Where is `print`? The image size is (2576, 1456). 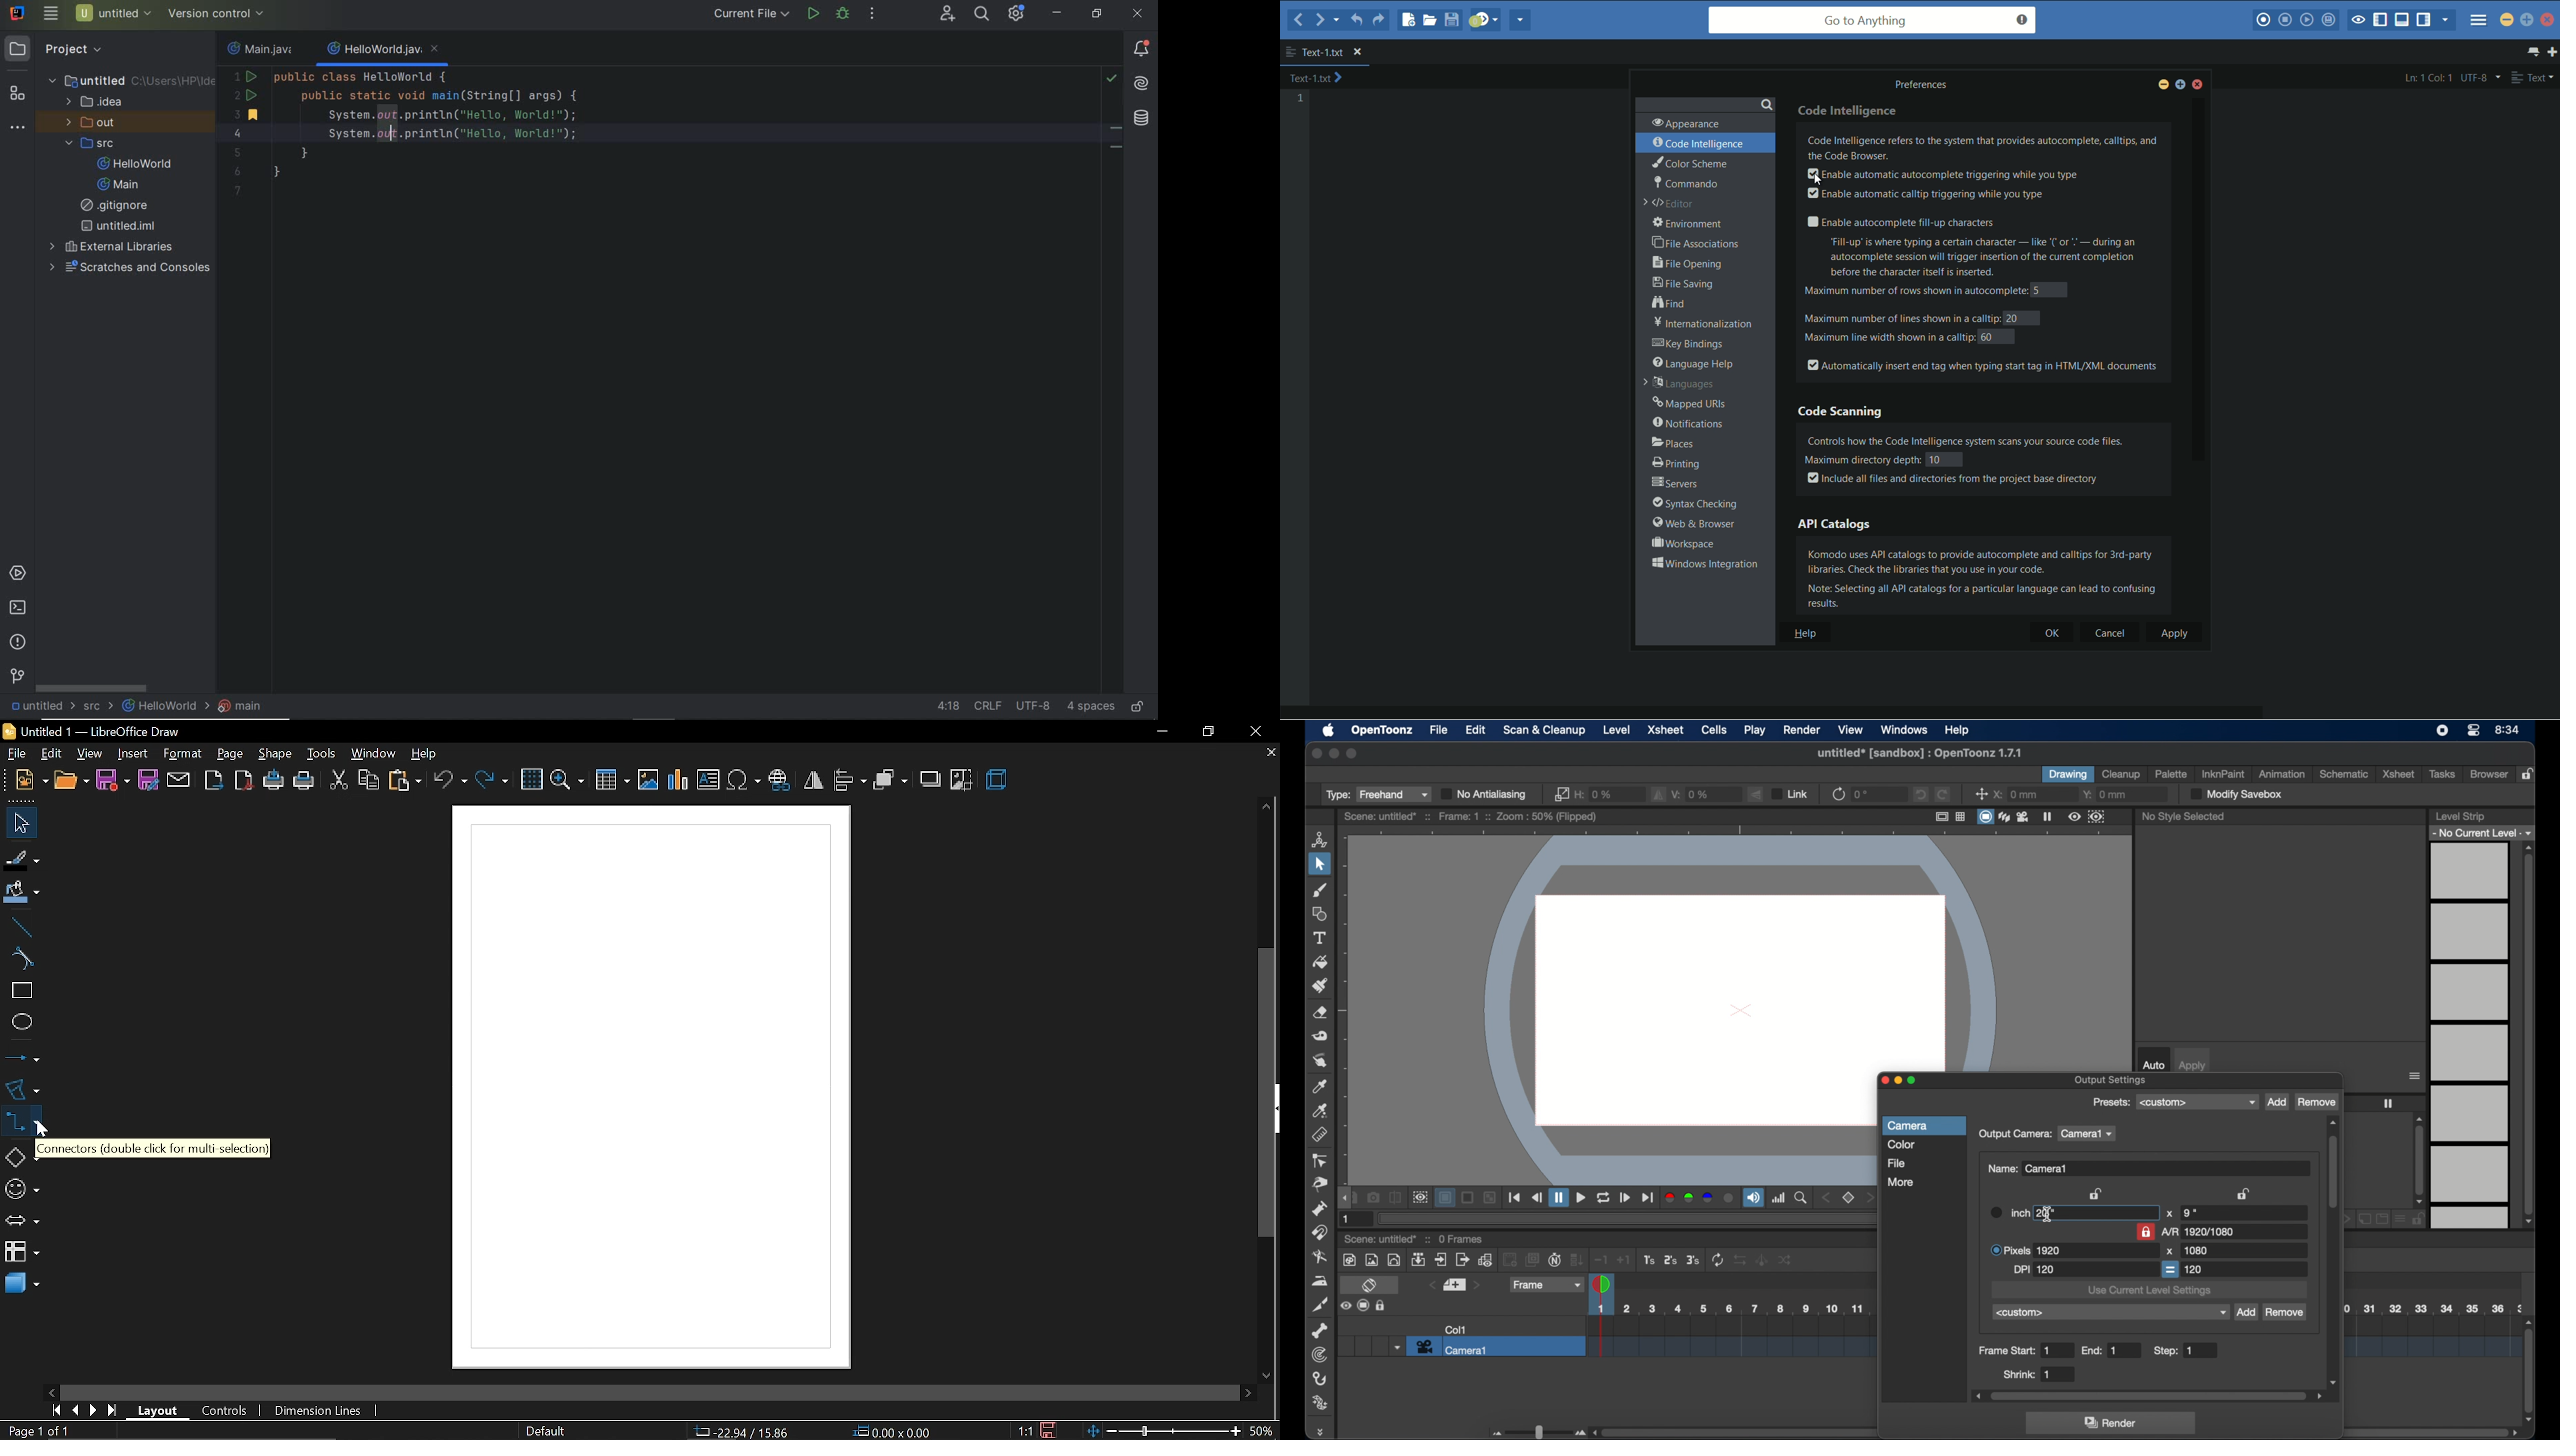 print is located at coordinates (304, 782).